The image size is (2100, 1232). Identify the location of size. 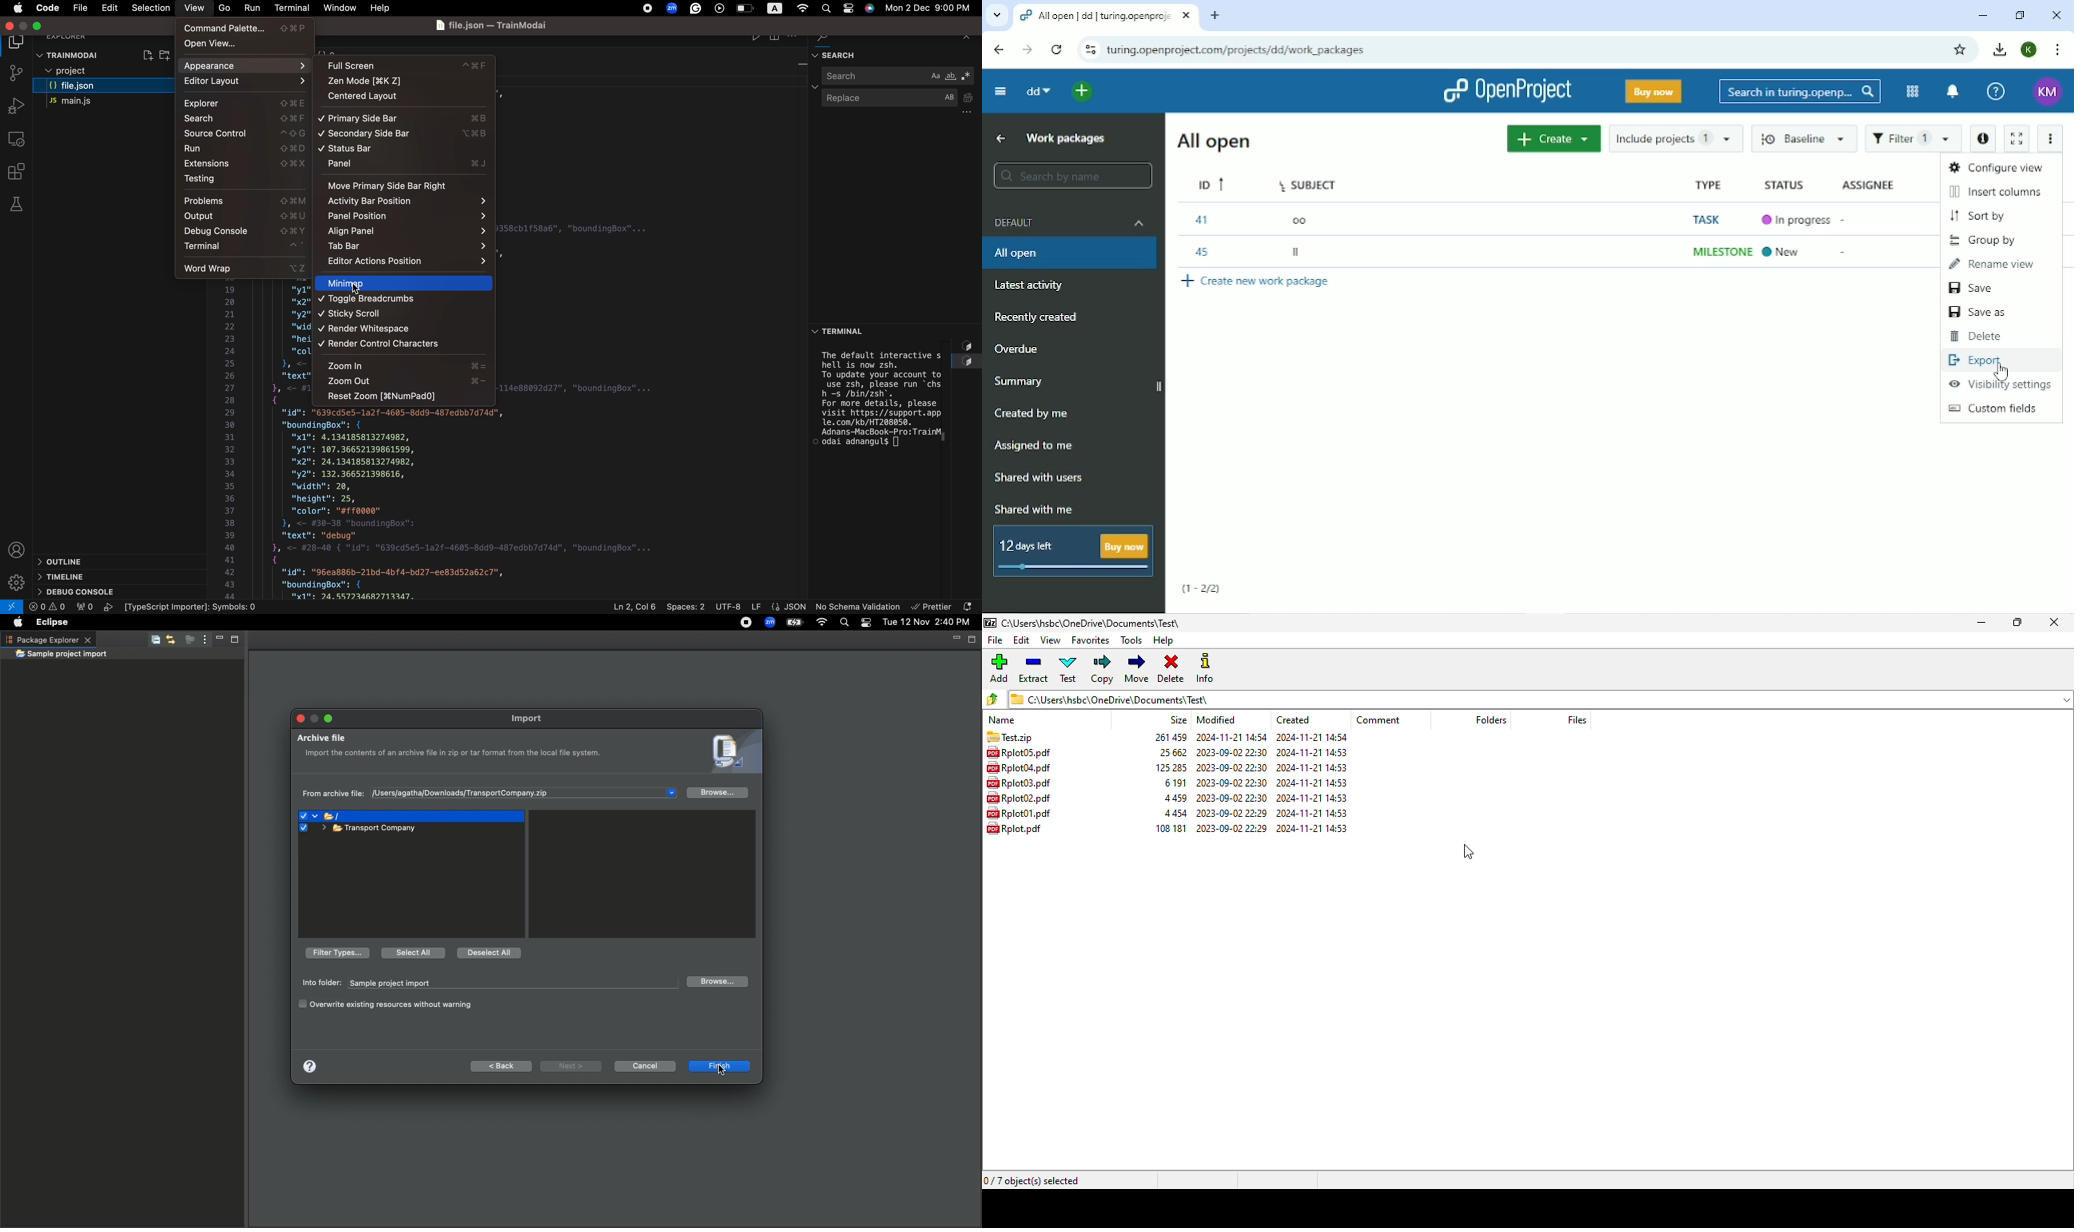
(1172, 812).